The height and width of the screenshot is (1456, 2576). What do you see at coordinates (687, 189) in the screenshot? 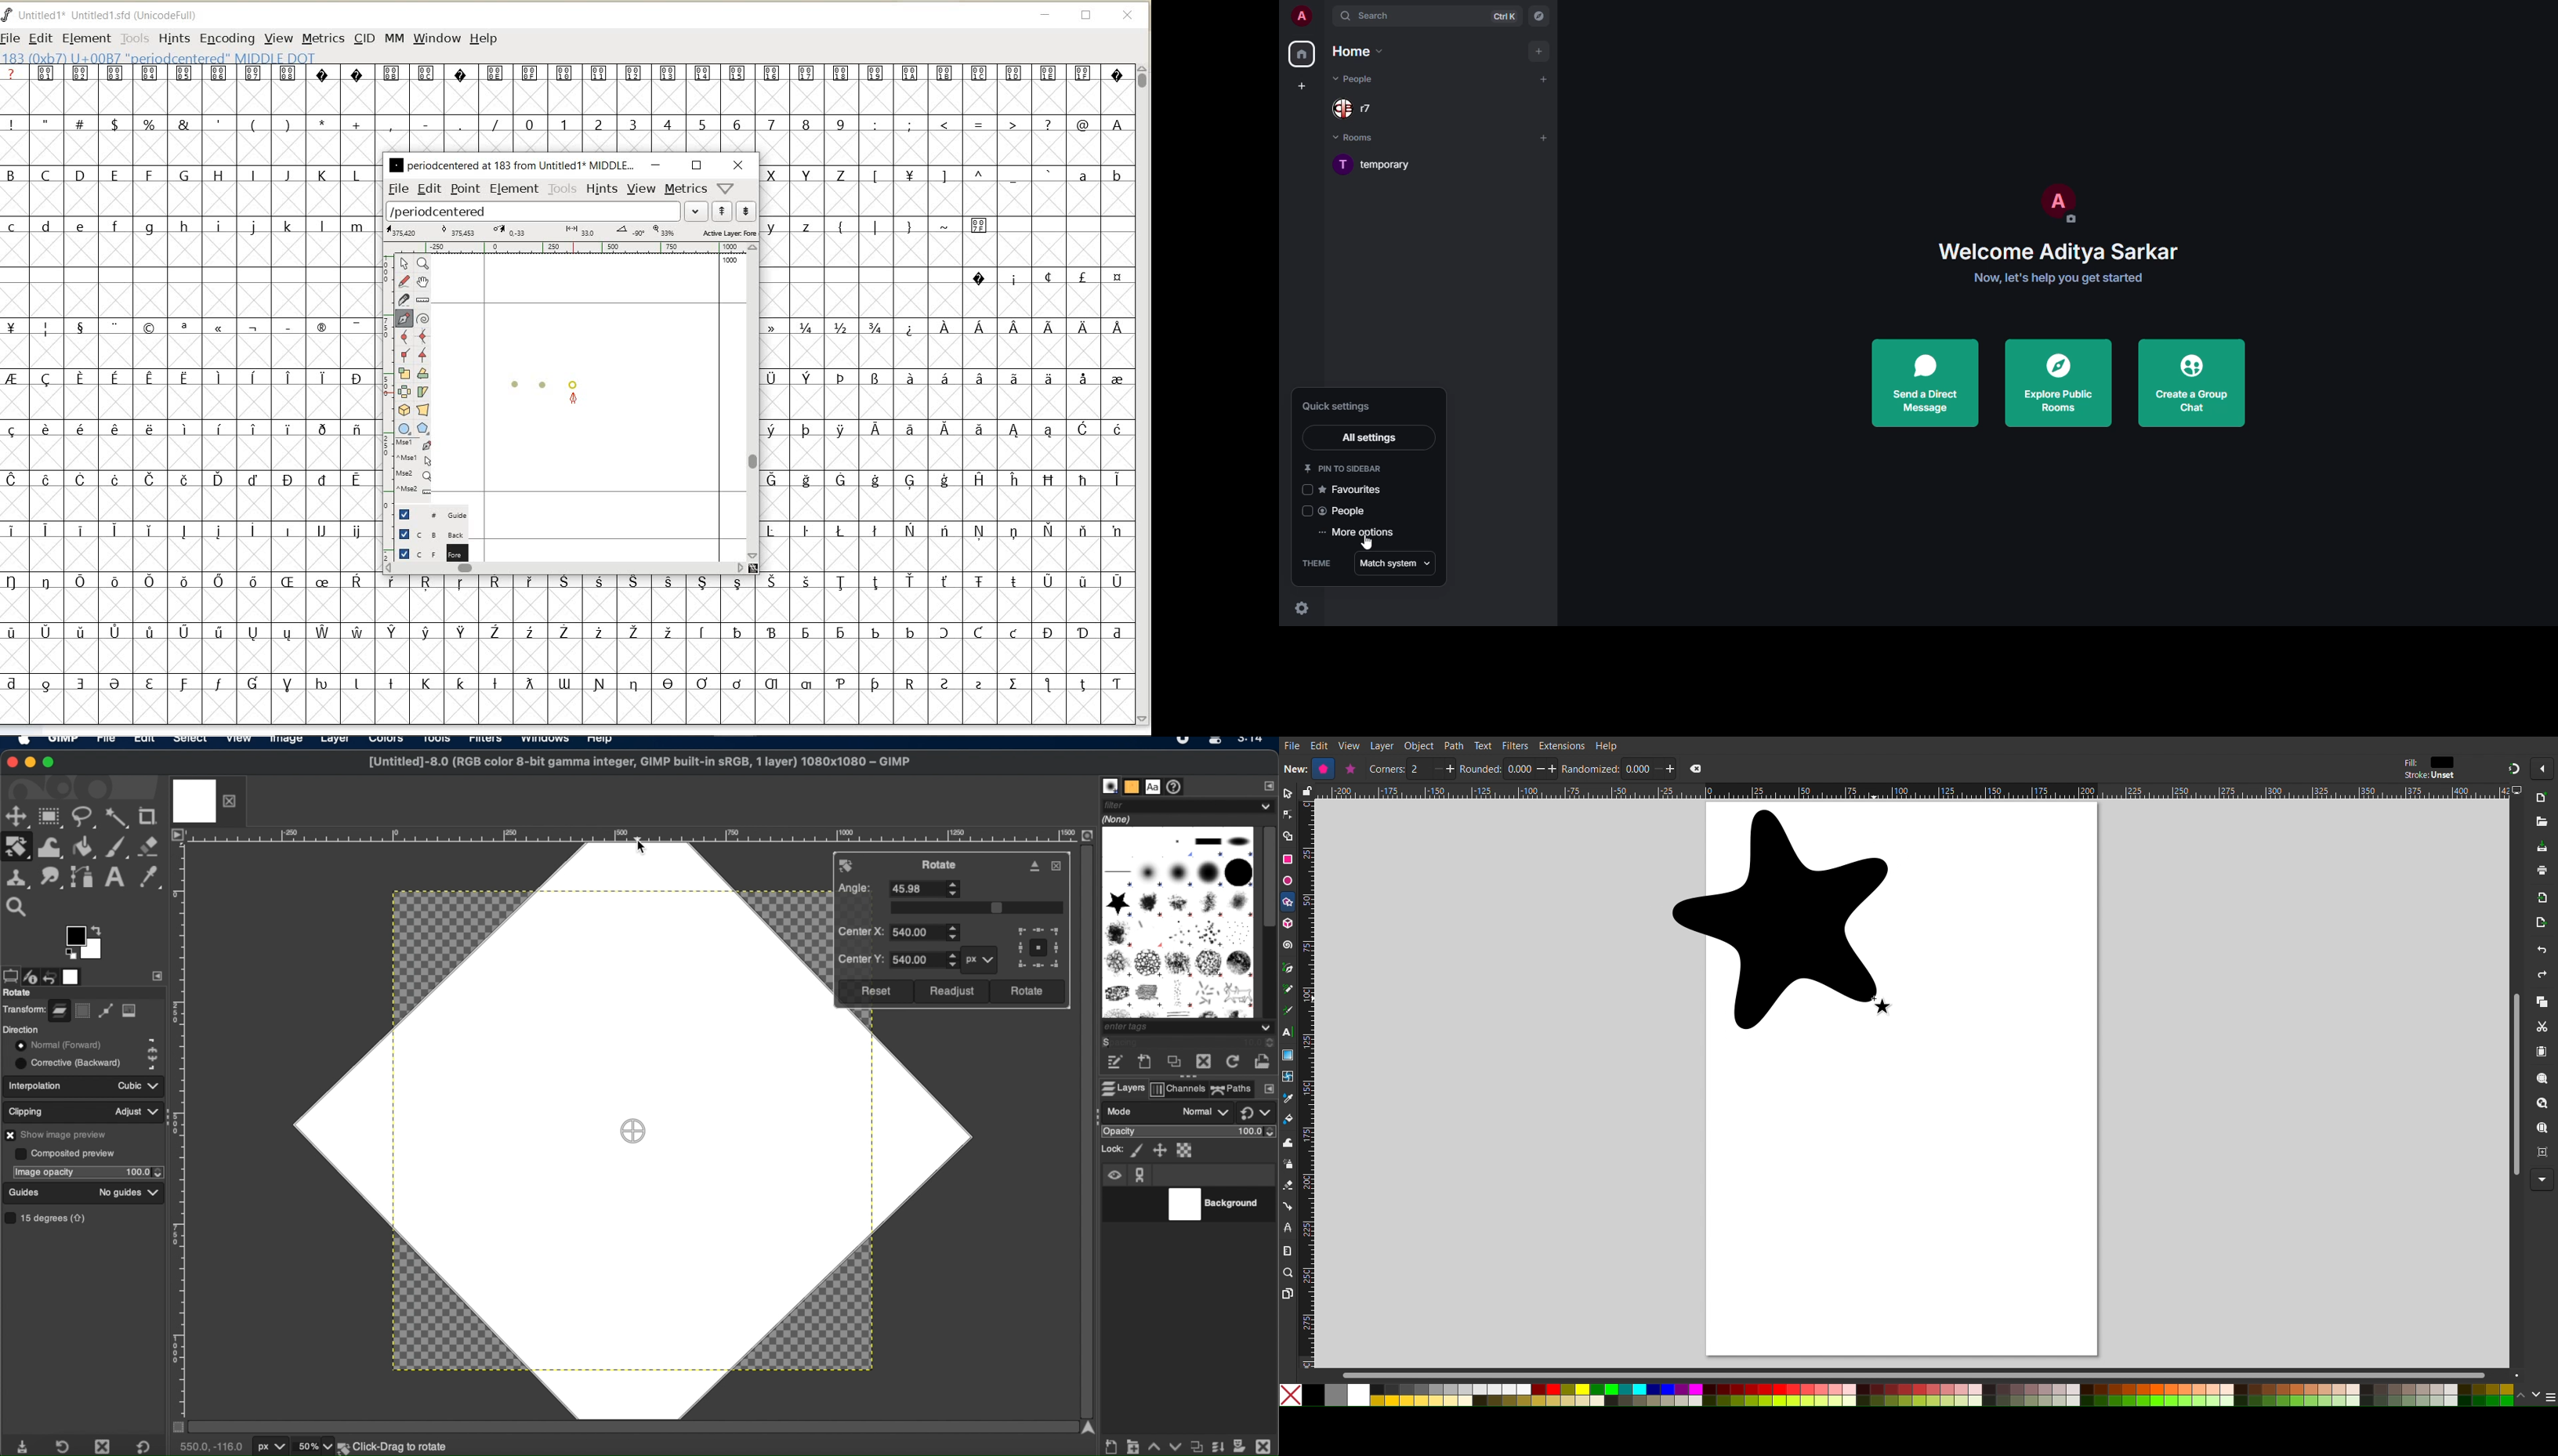
I see `metrics` at bounding box center [687, 189].